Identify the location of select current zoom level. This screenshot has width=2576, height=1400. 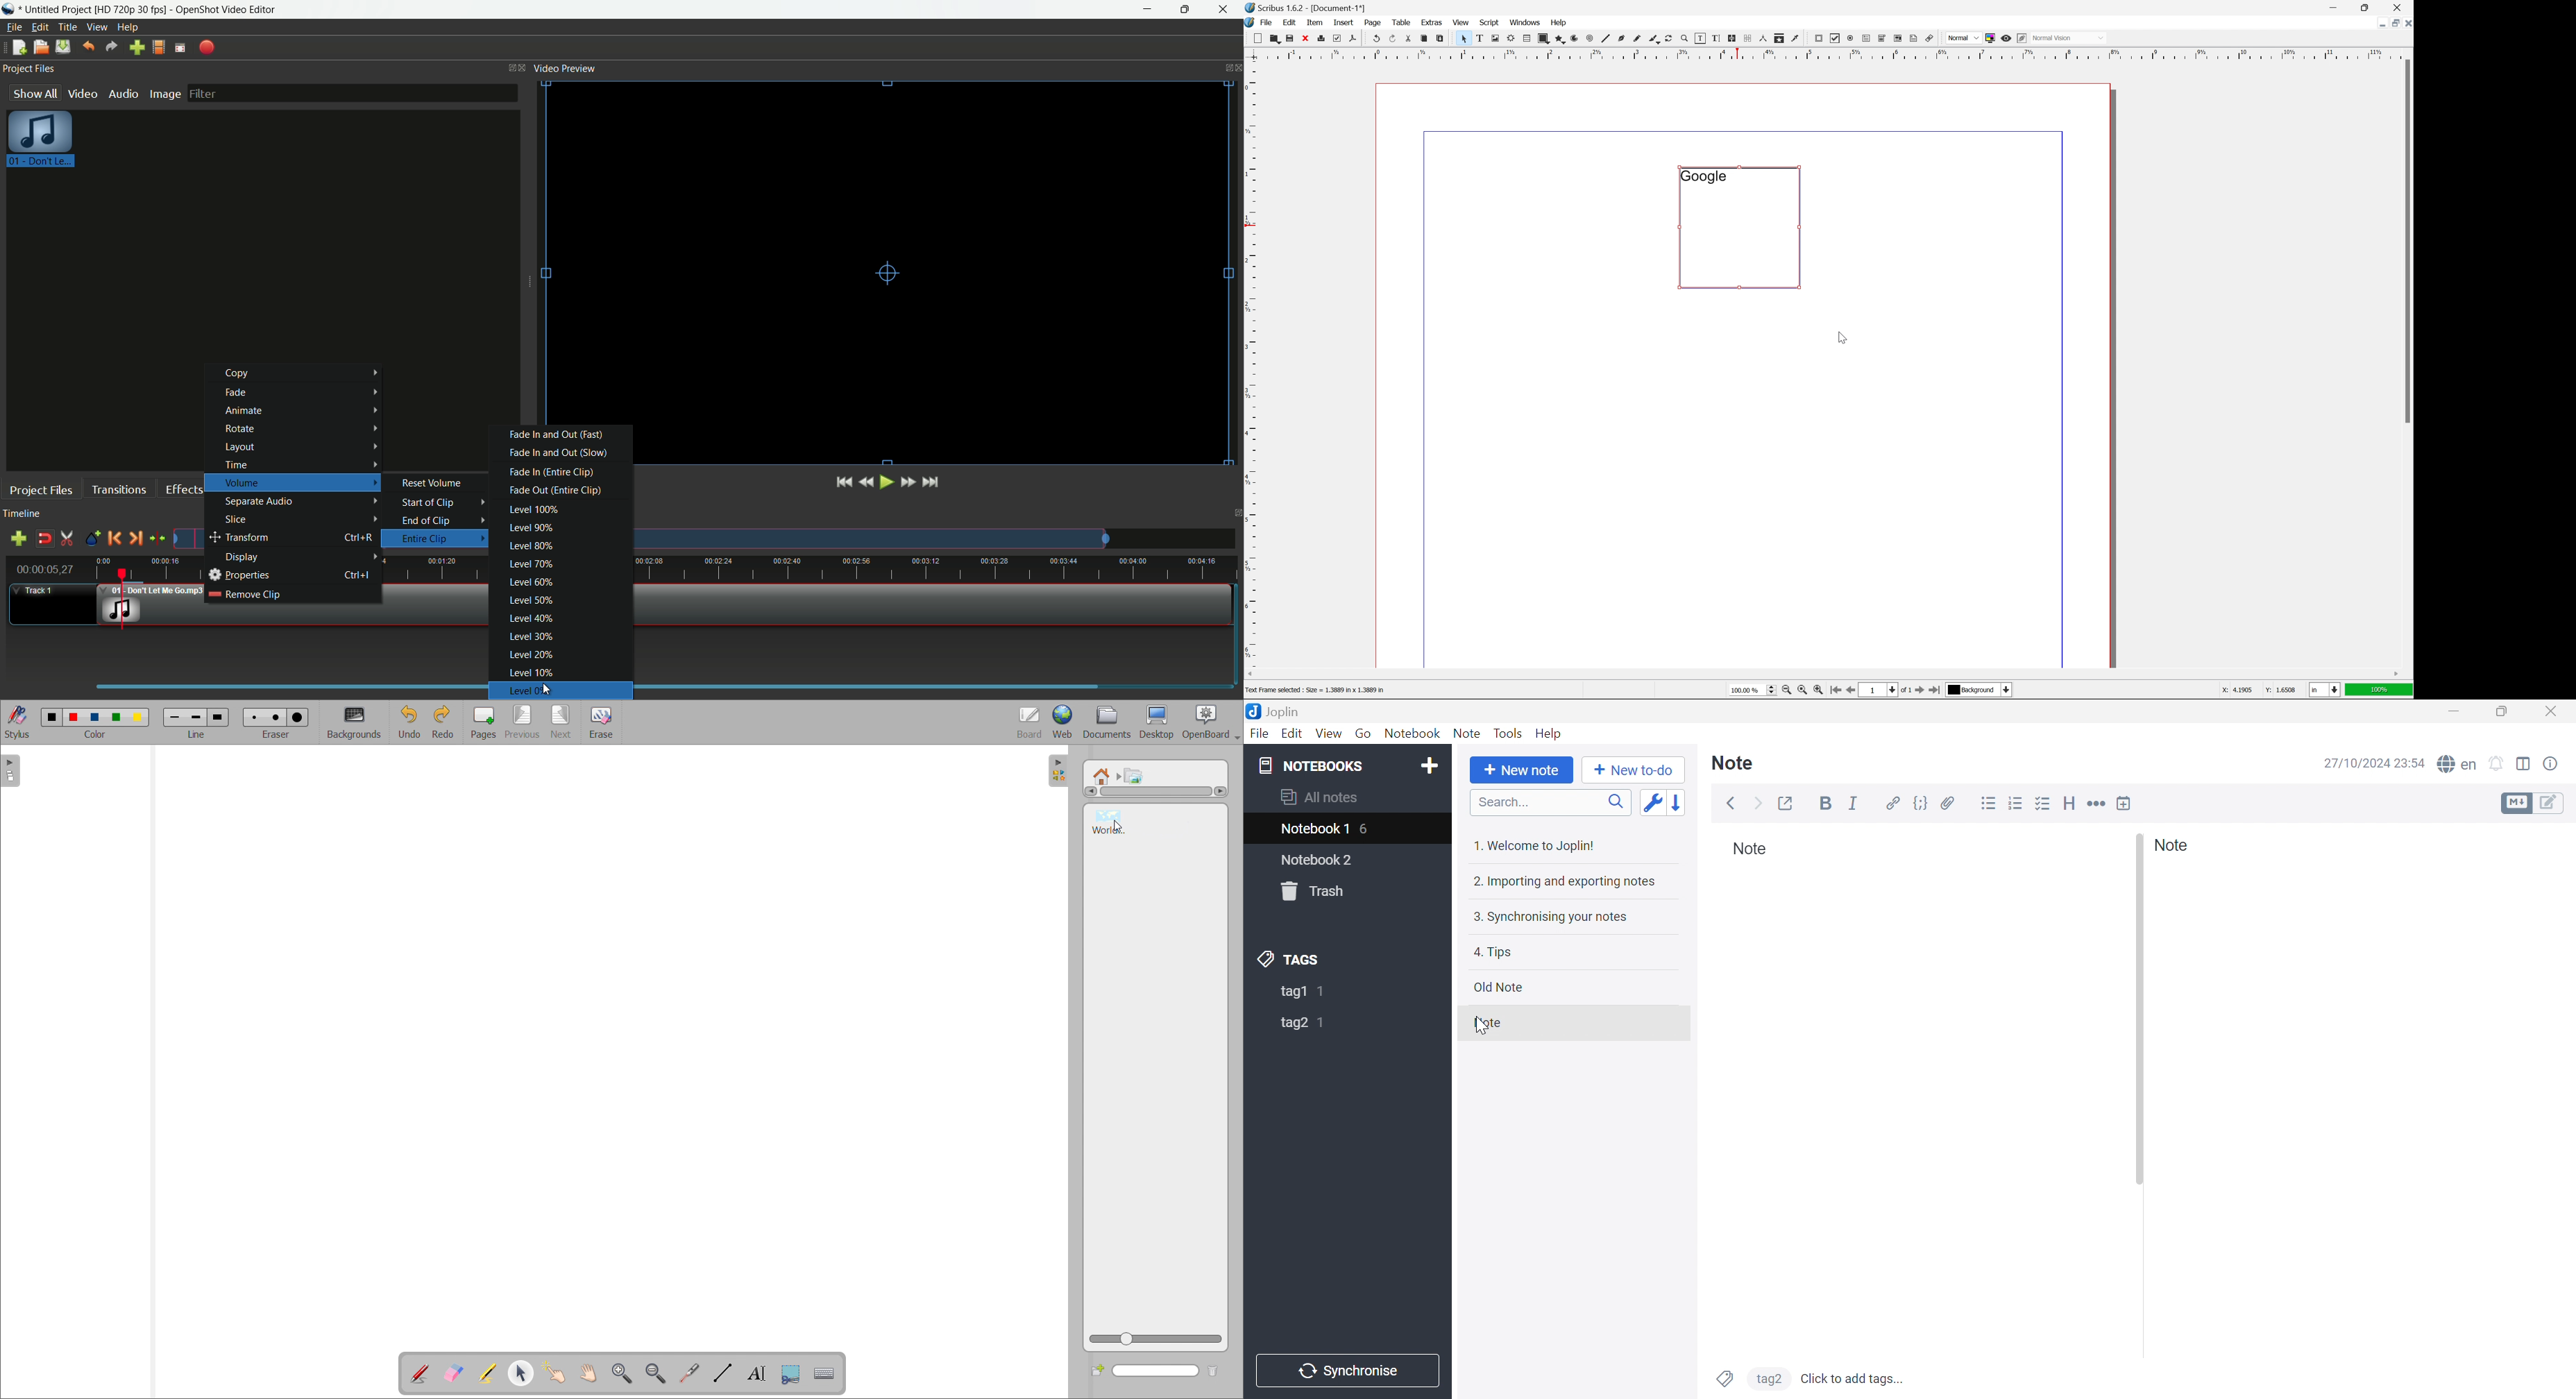
(1753, 689).